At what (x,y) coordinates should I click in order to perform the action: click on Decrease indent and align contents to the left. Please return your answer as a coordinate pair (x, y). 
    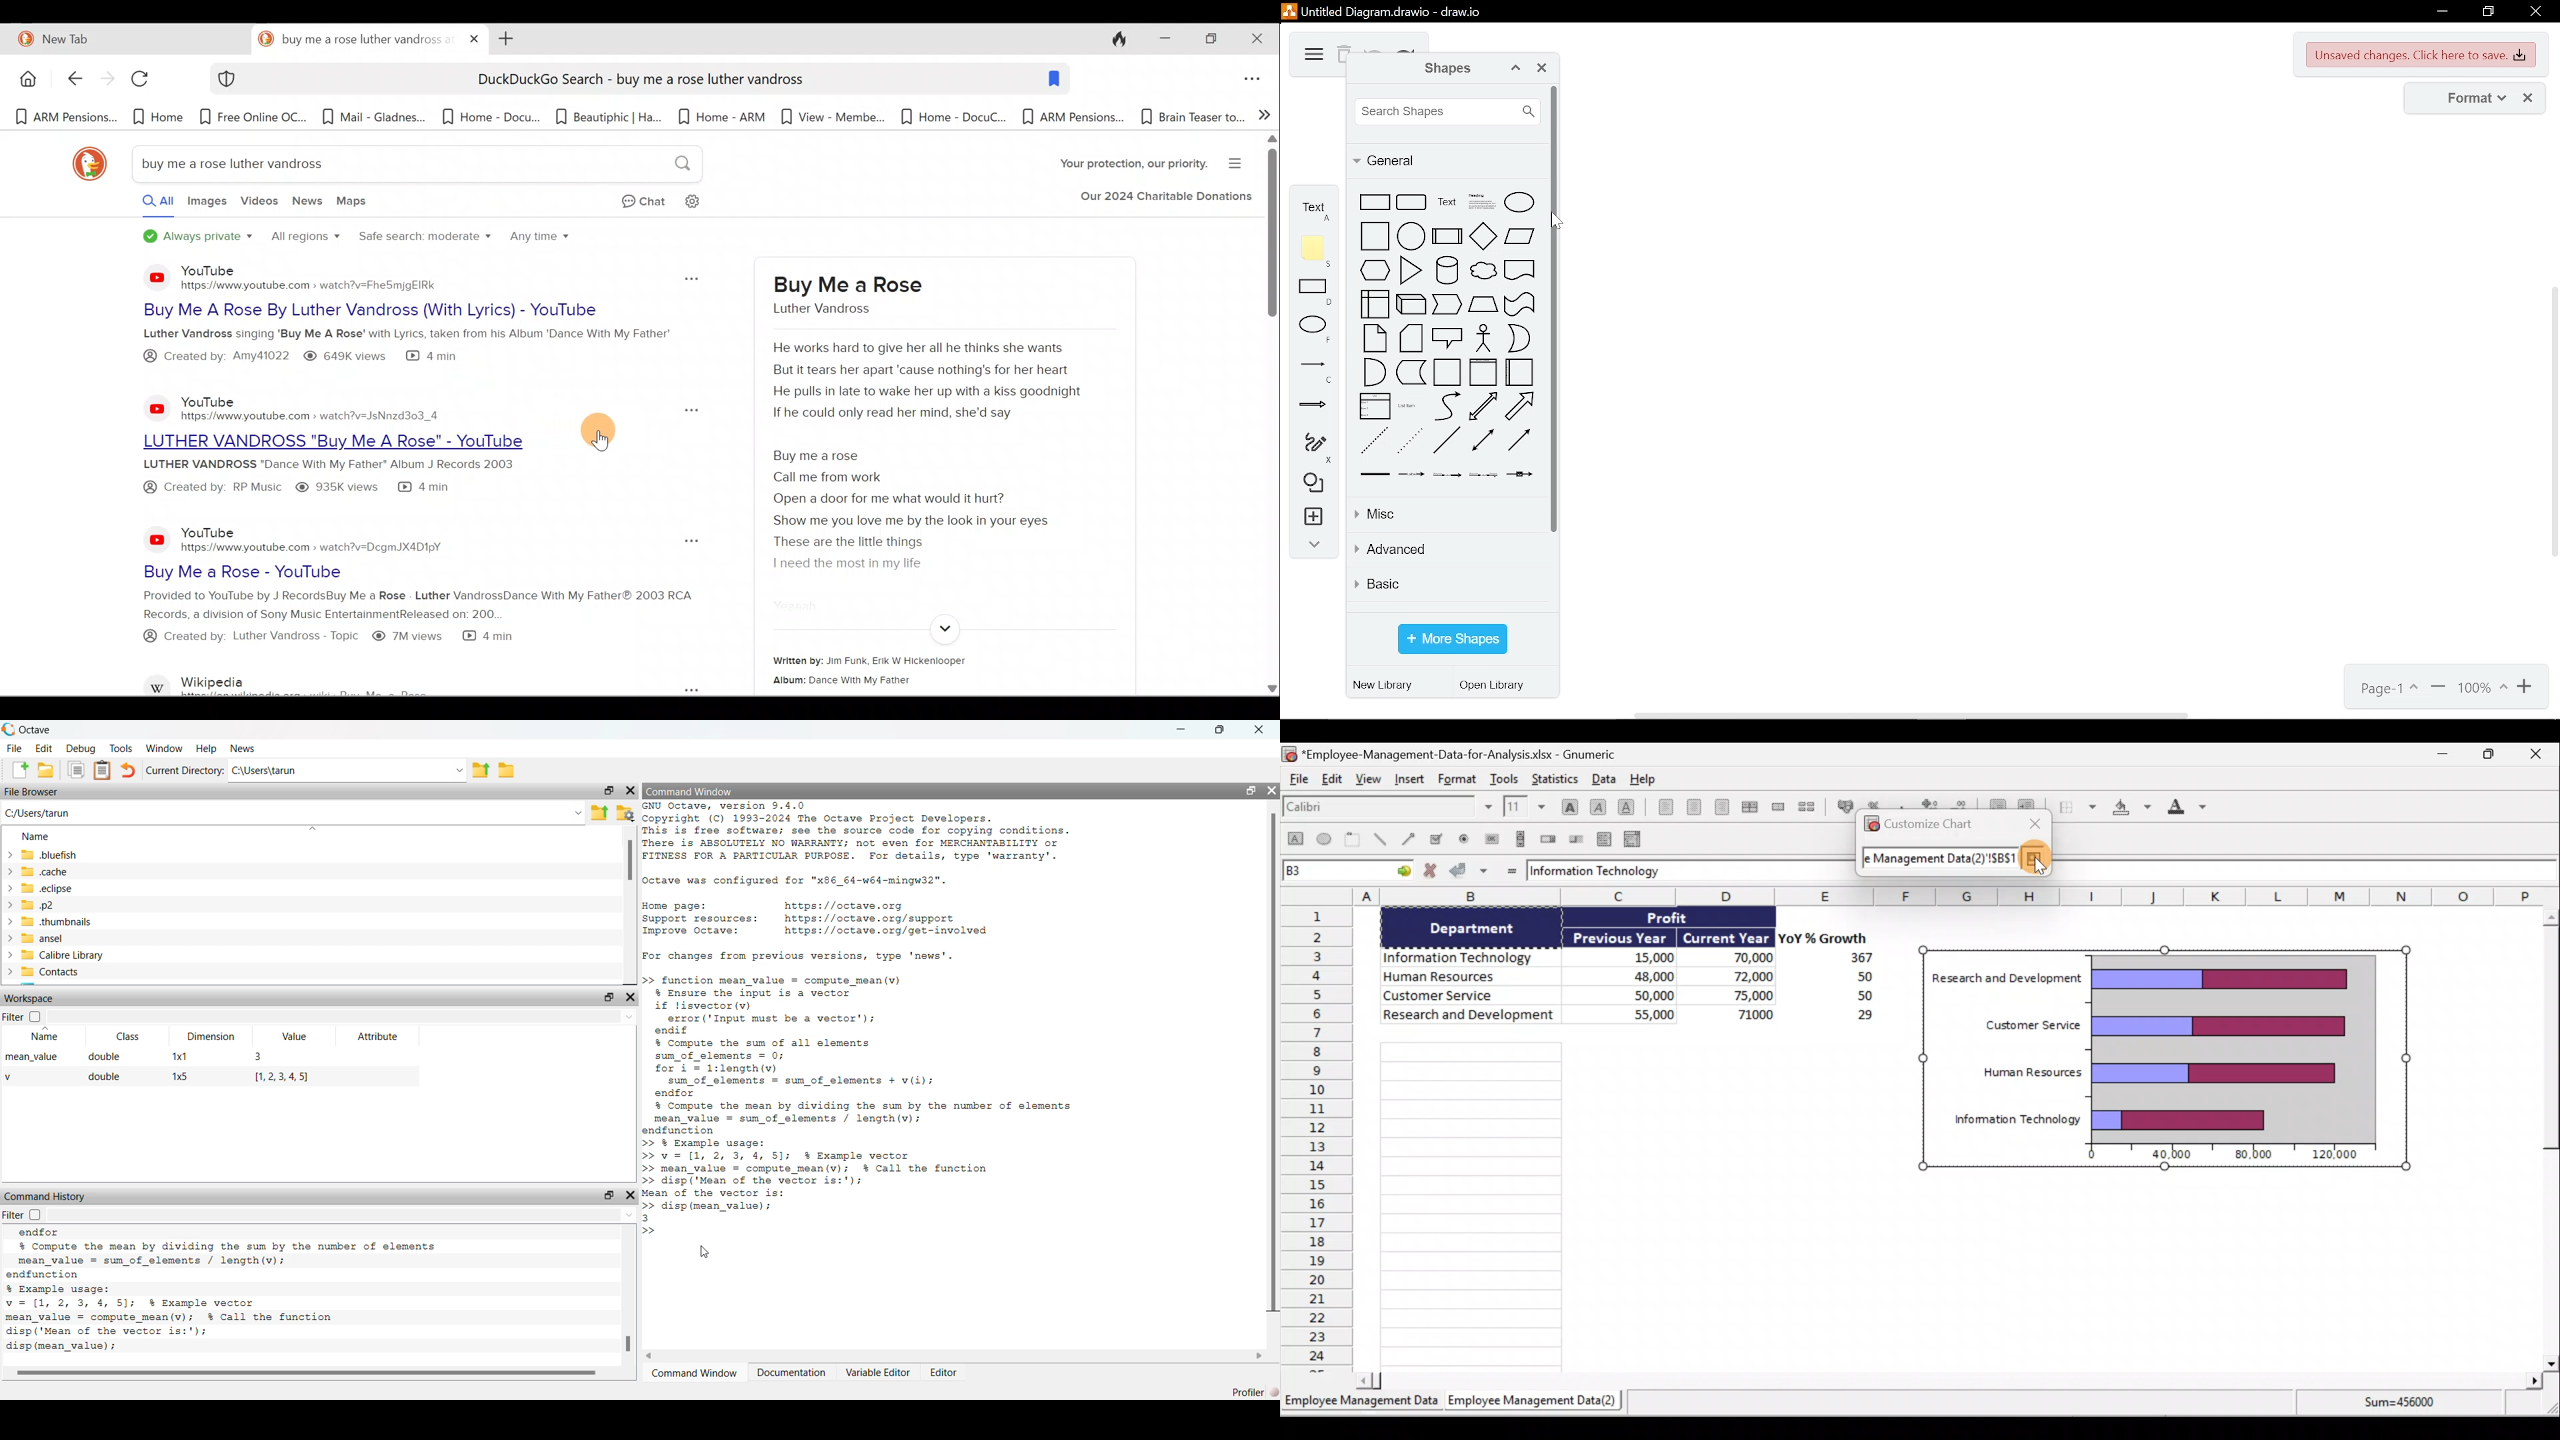
    Looking at the image, I should click on (1995, 802).